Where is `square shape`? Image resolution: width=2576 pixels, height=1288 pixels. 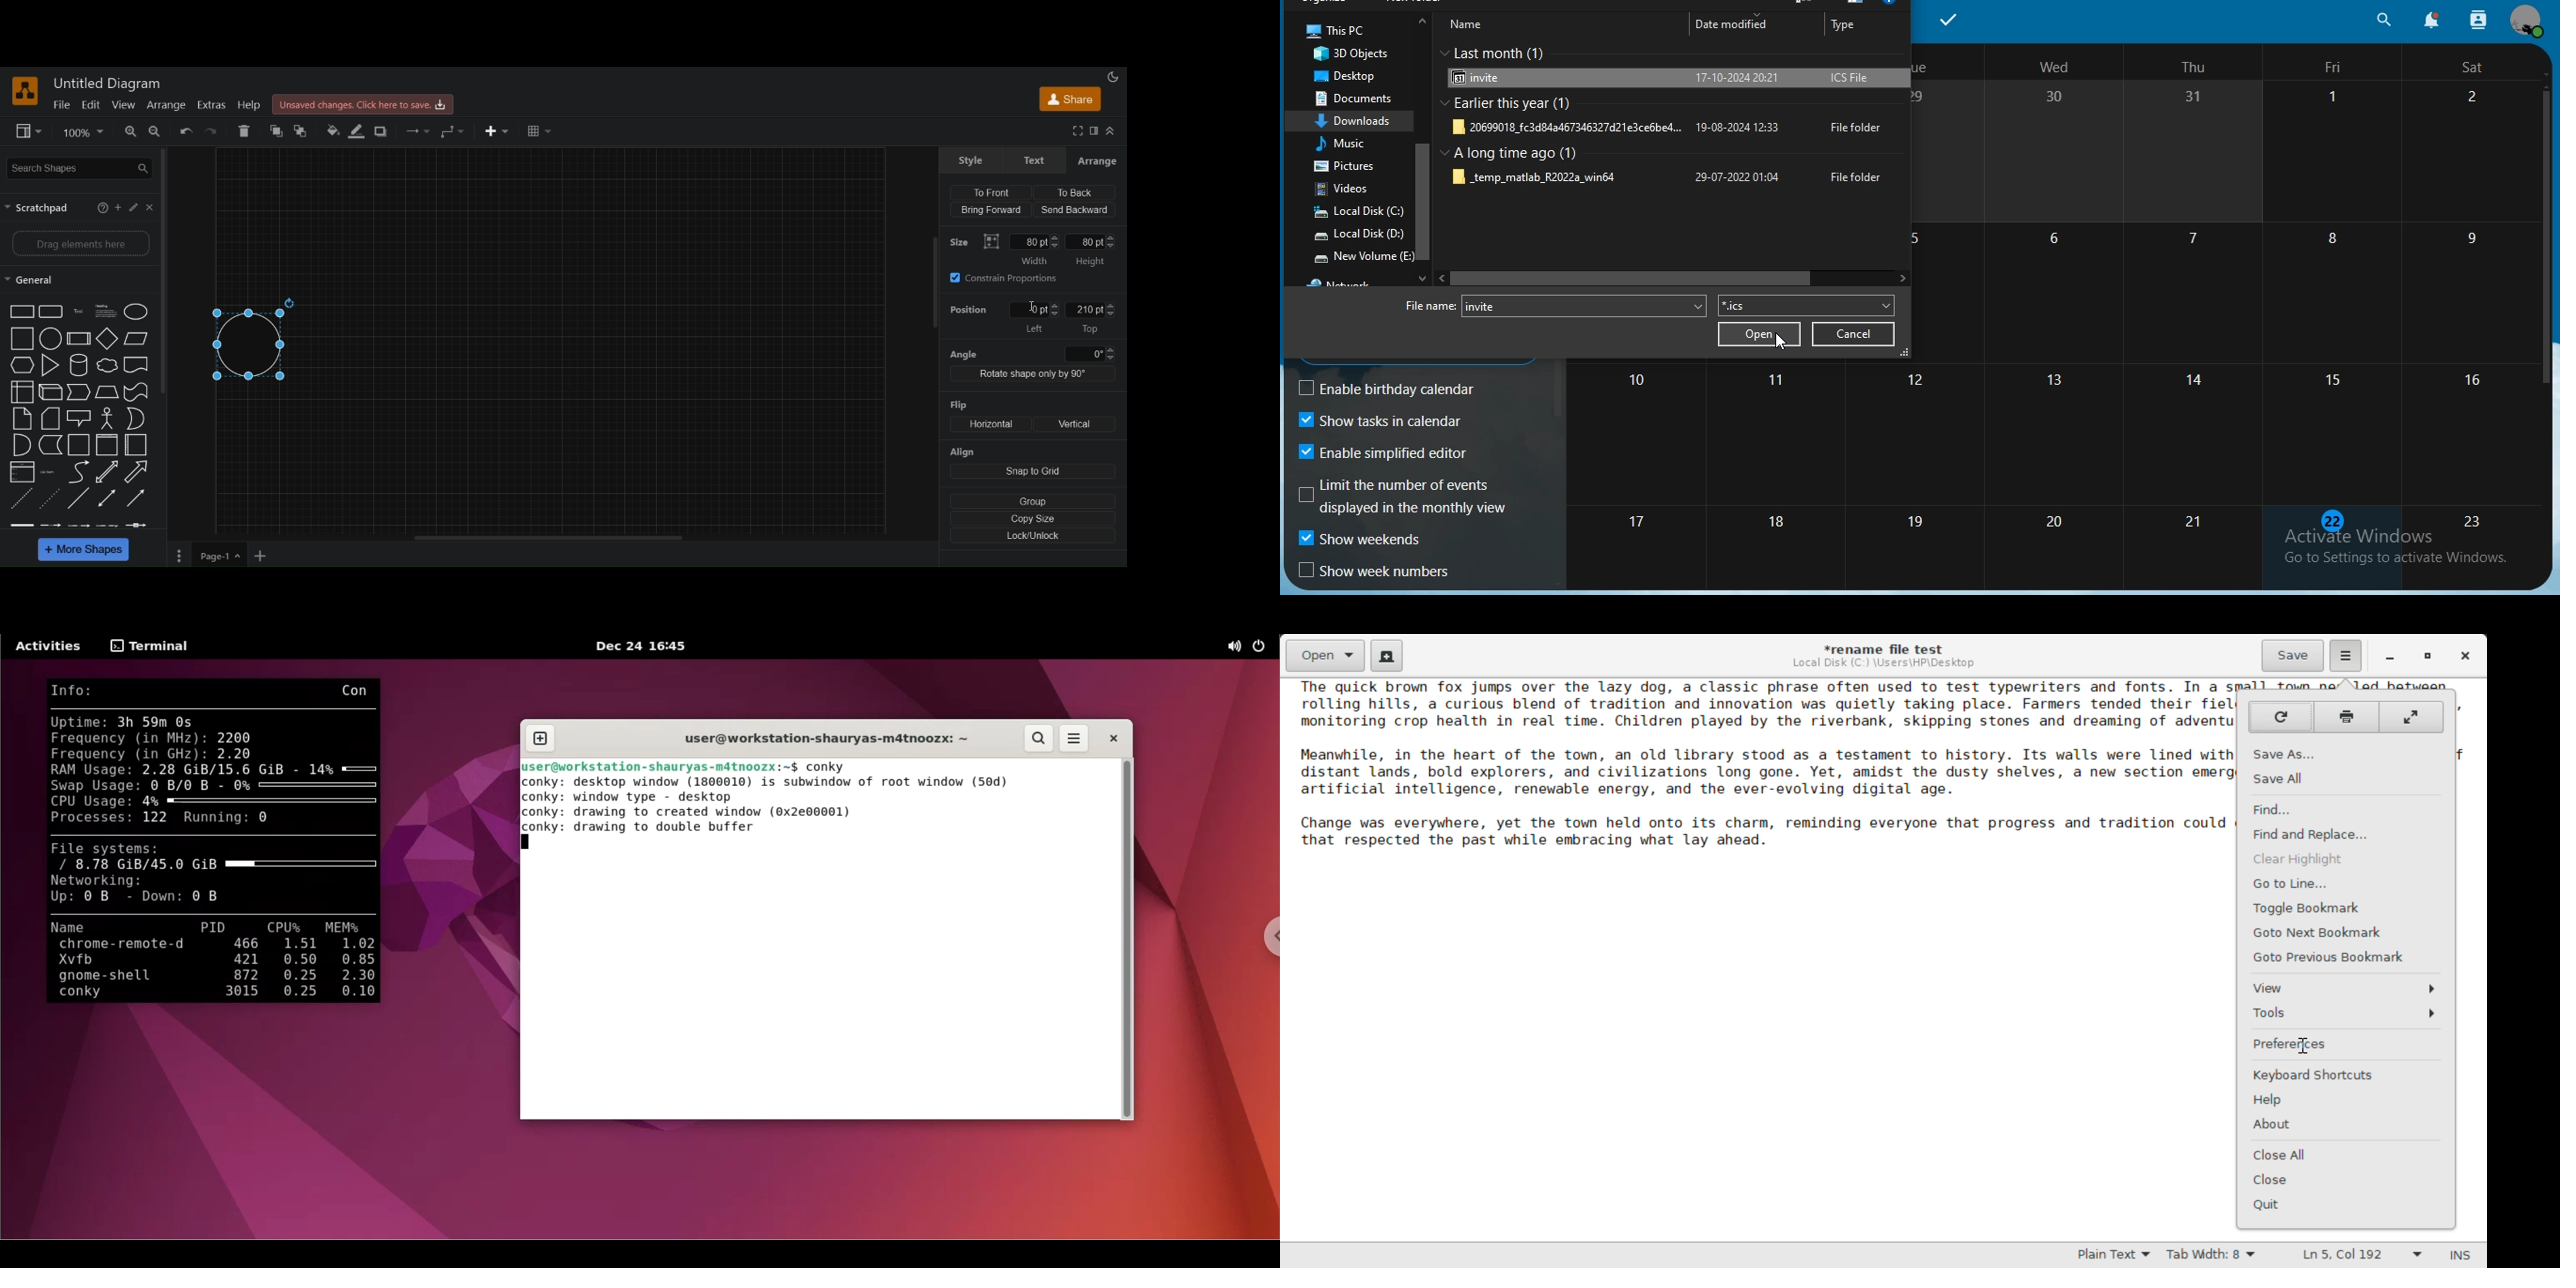 square shape is located at coordinates (107, 446).